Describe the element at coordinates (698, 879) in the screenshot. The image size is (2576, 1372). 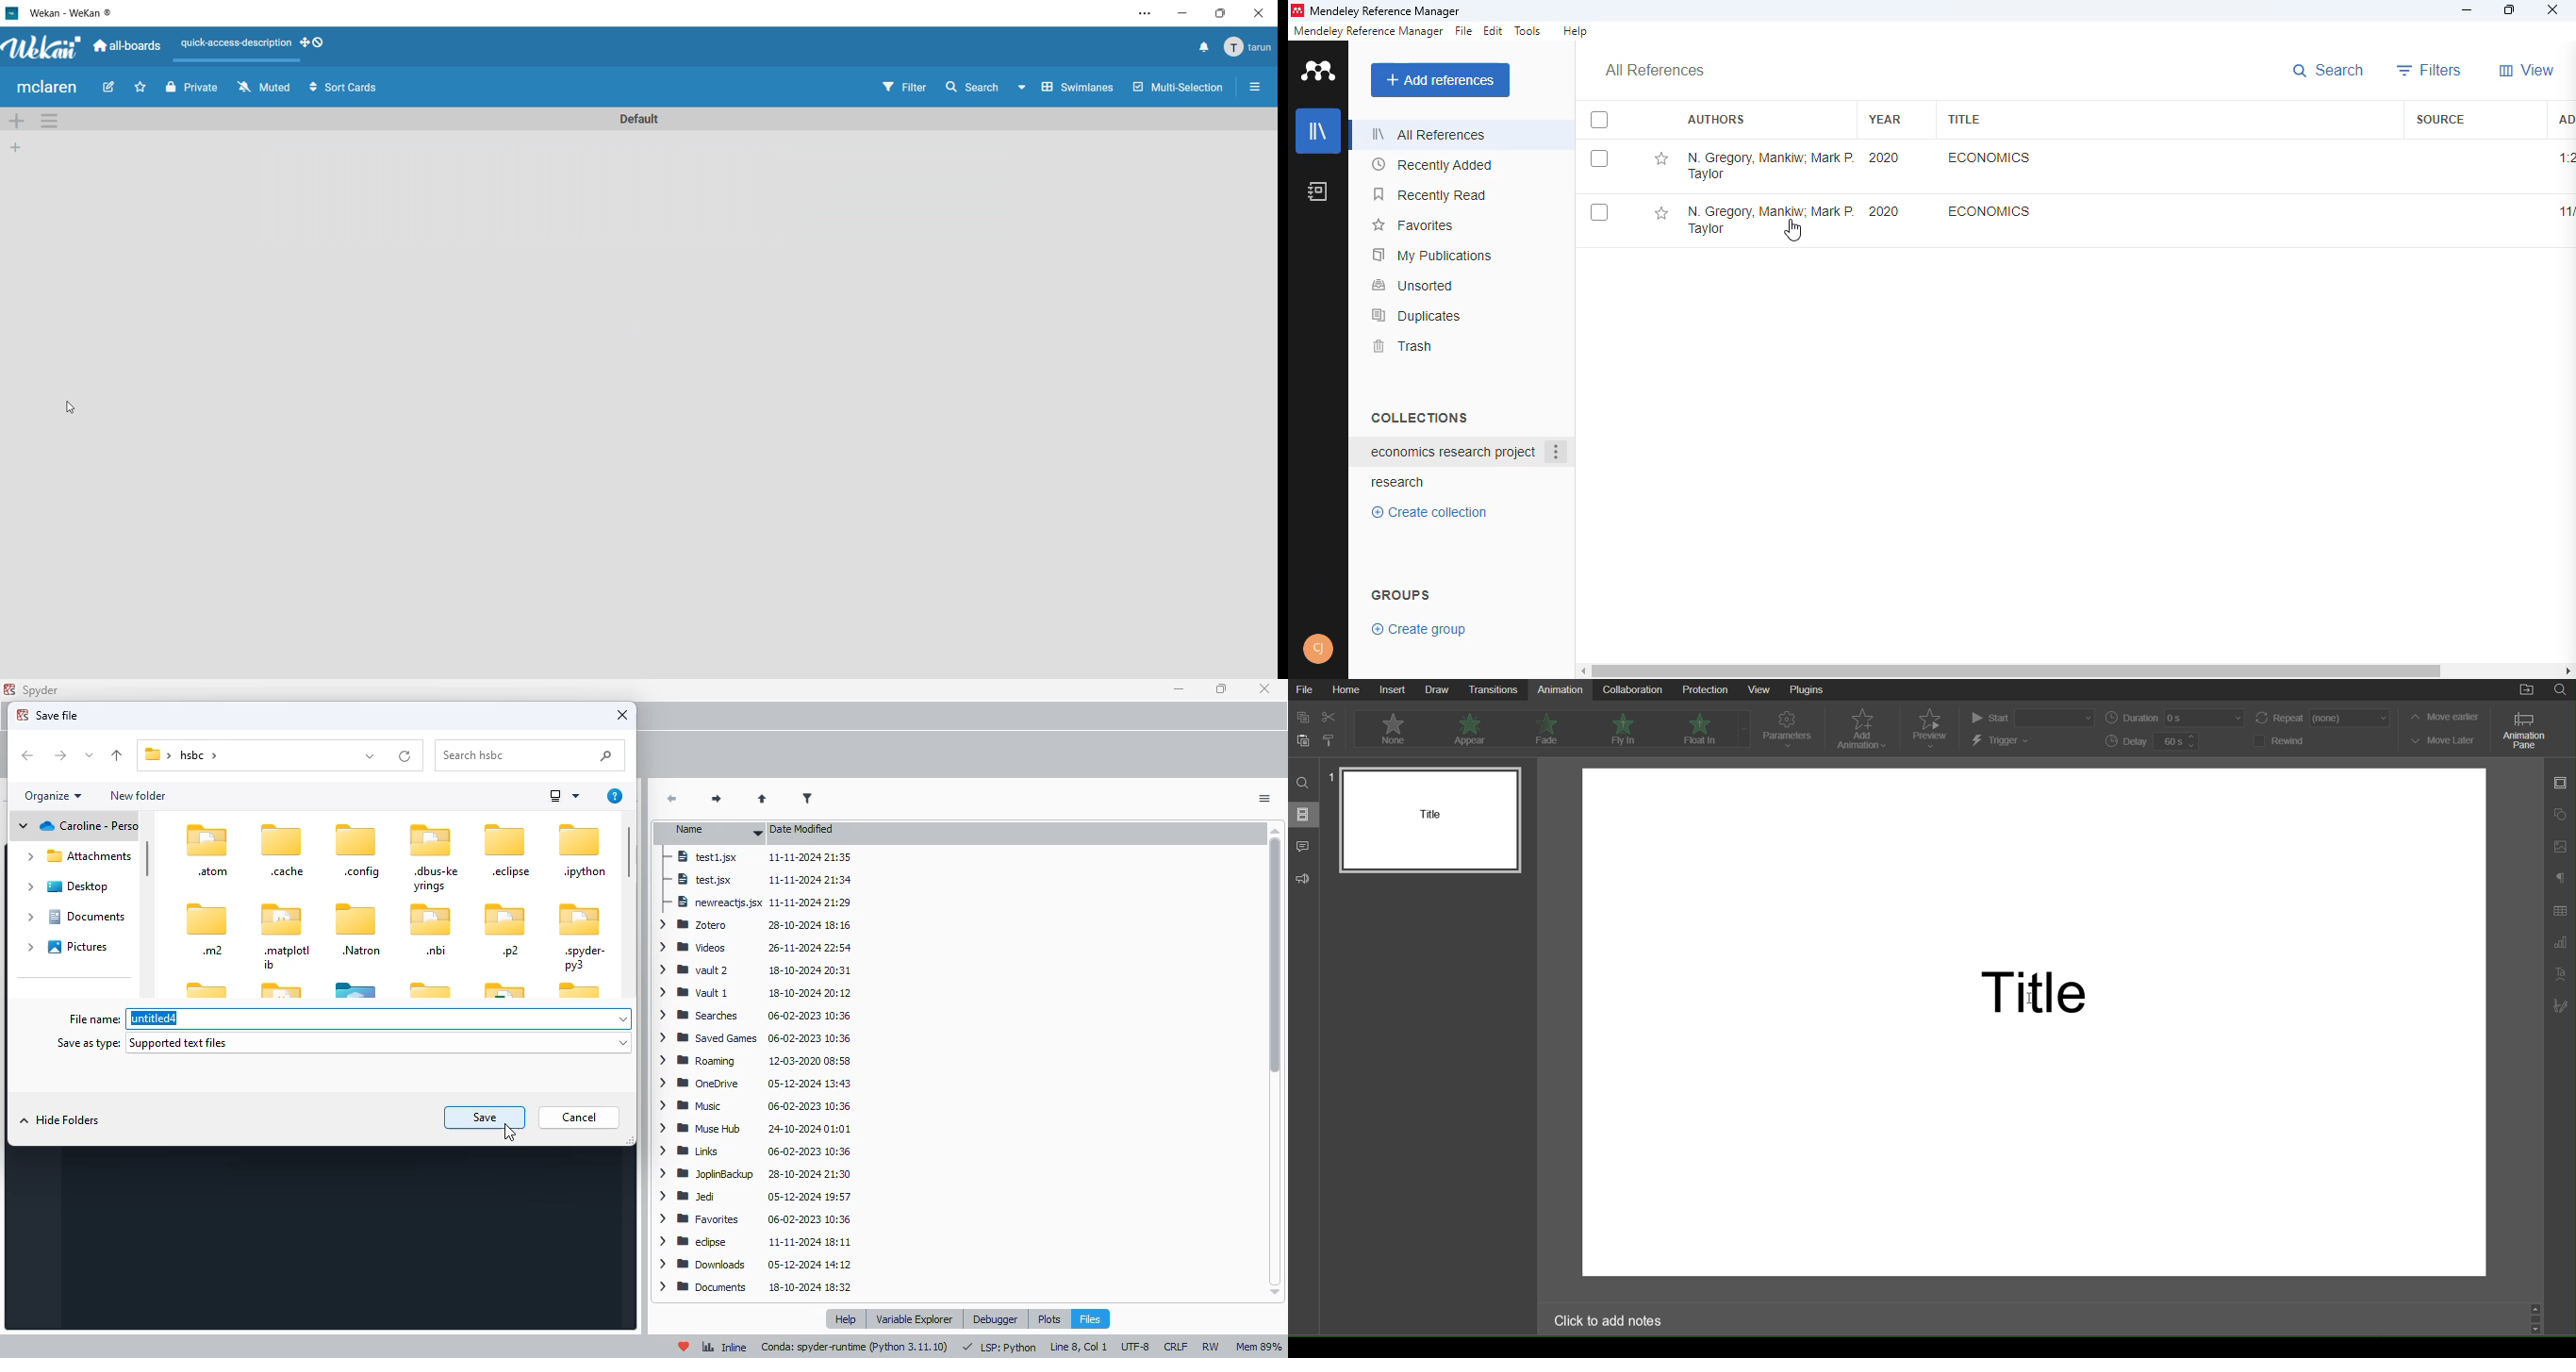
I see `test.jsx` at that location.